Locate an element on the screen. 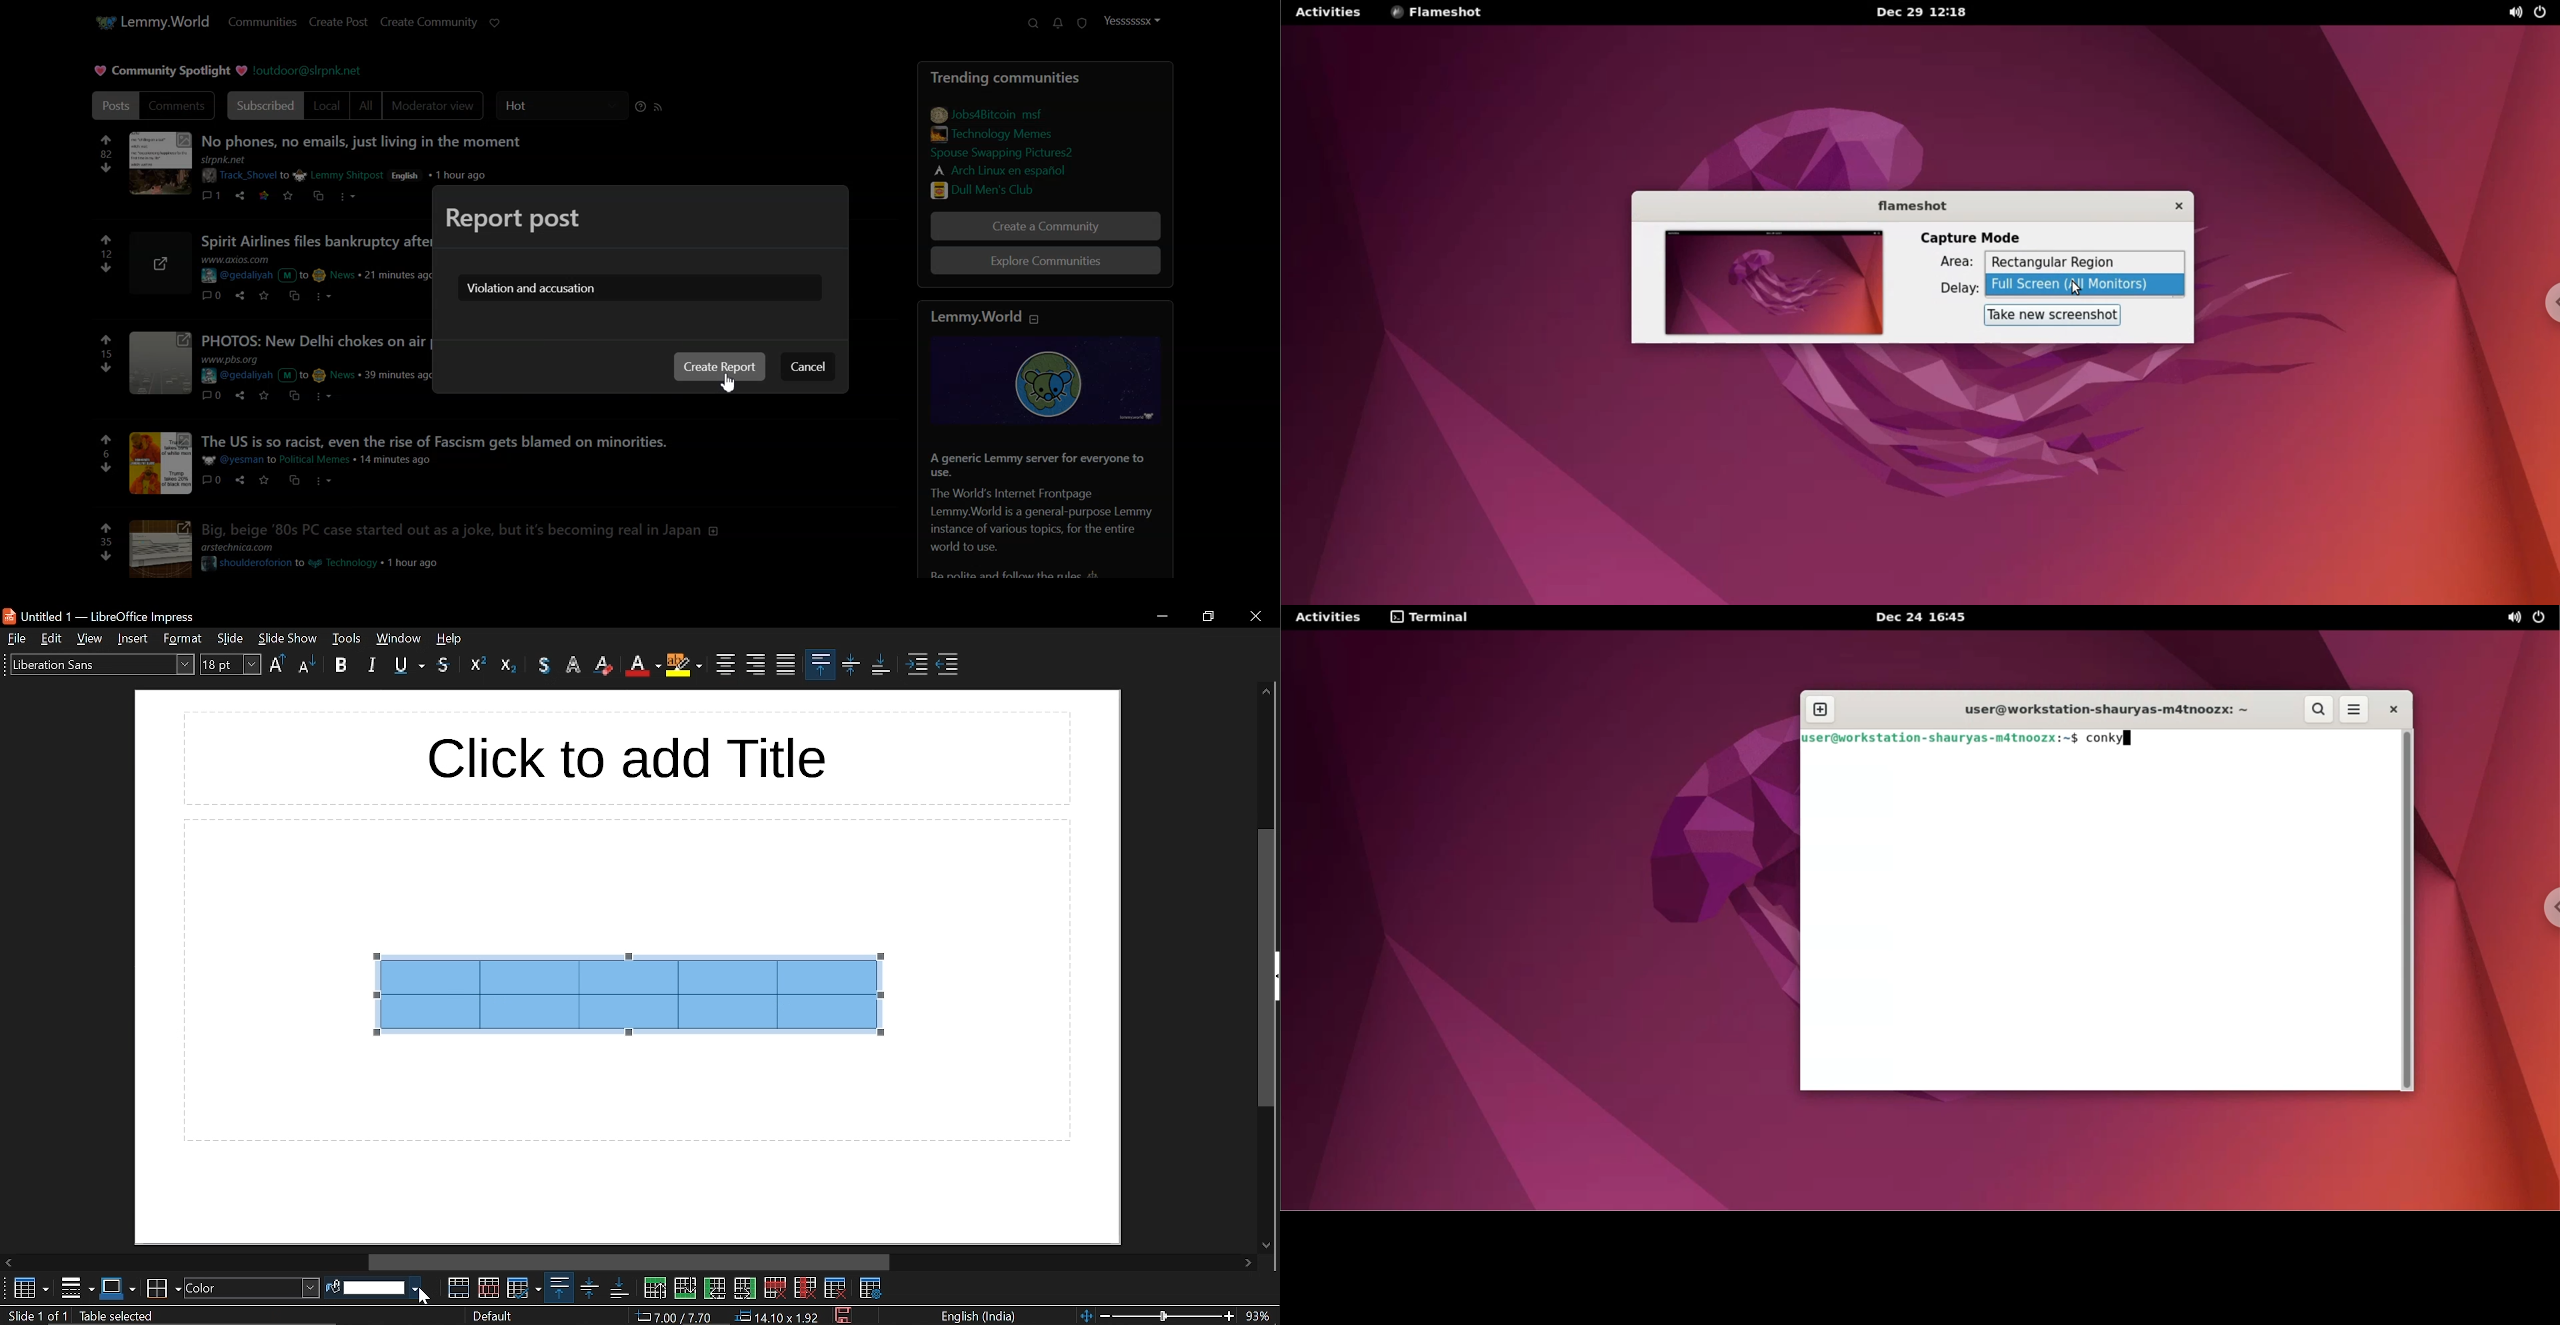  Hyperlink is located at coordinates (309, 70).